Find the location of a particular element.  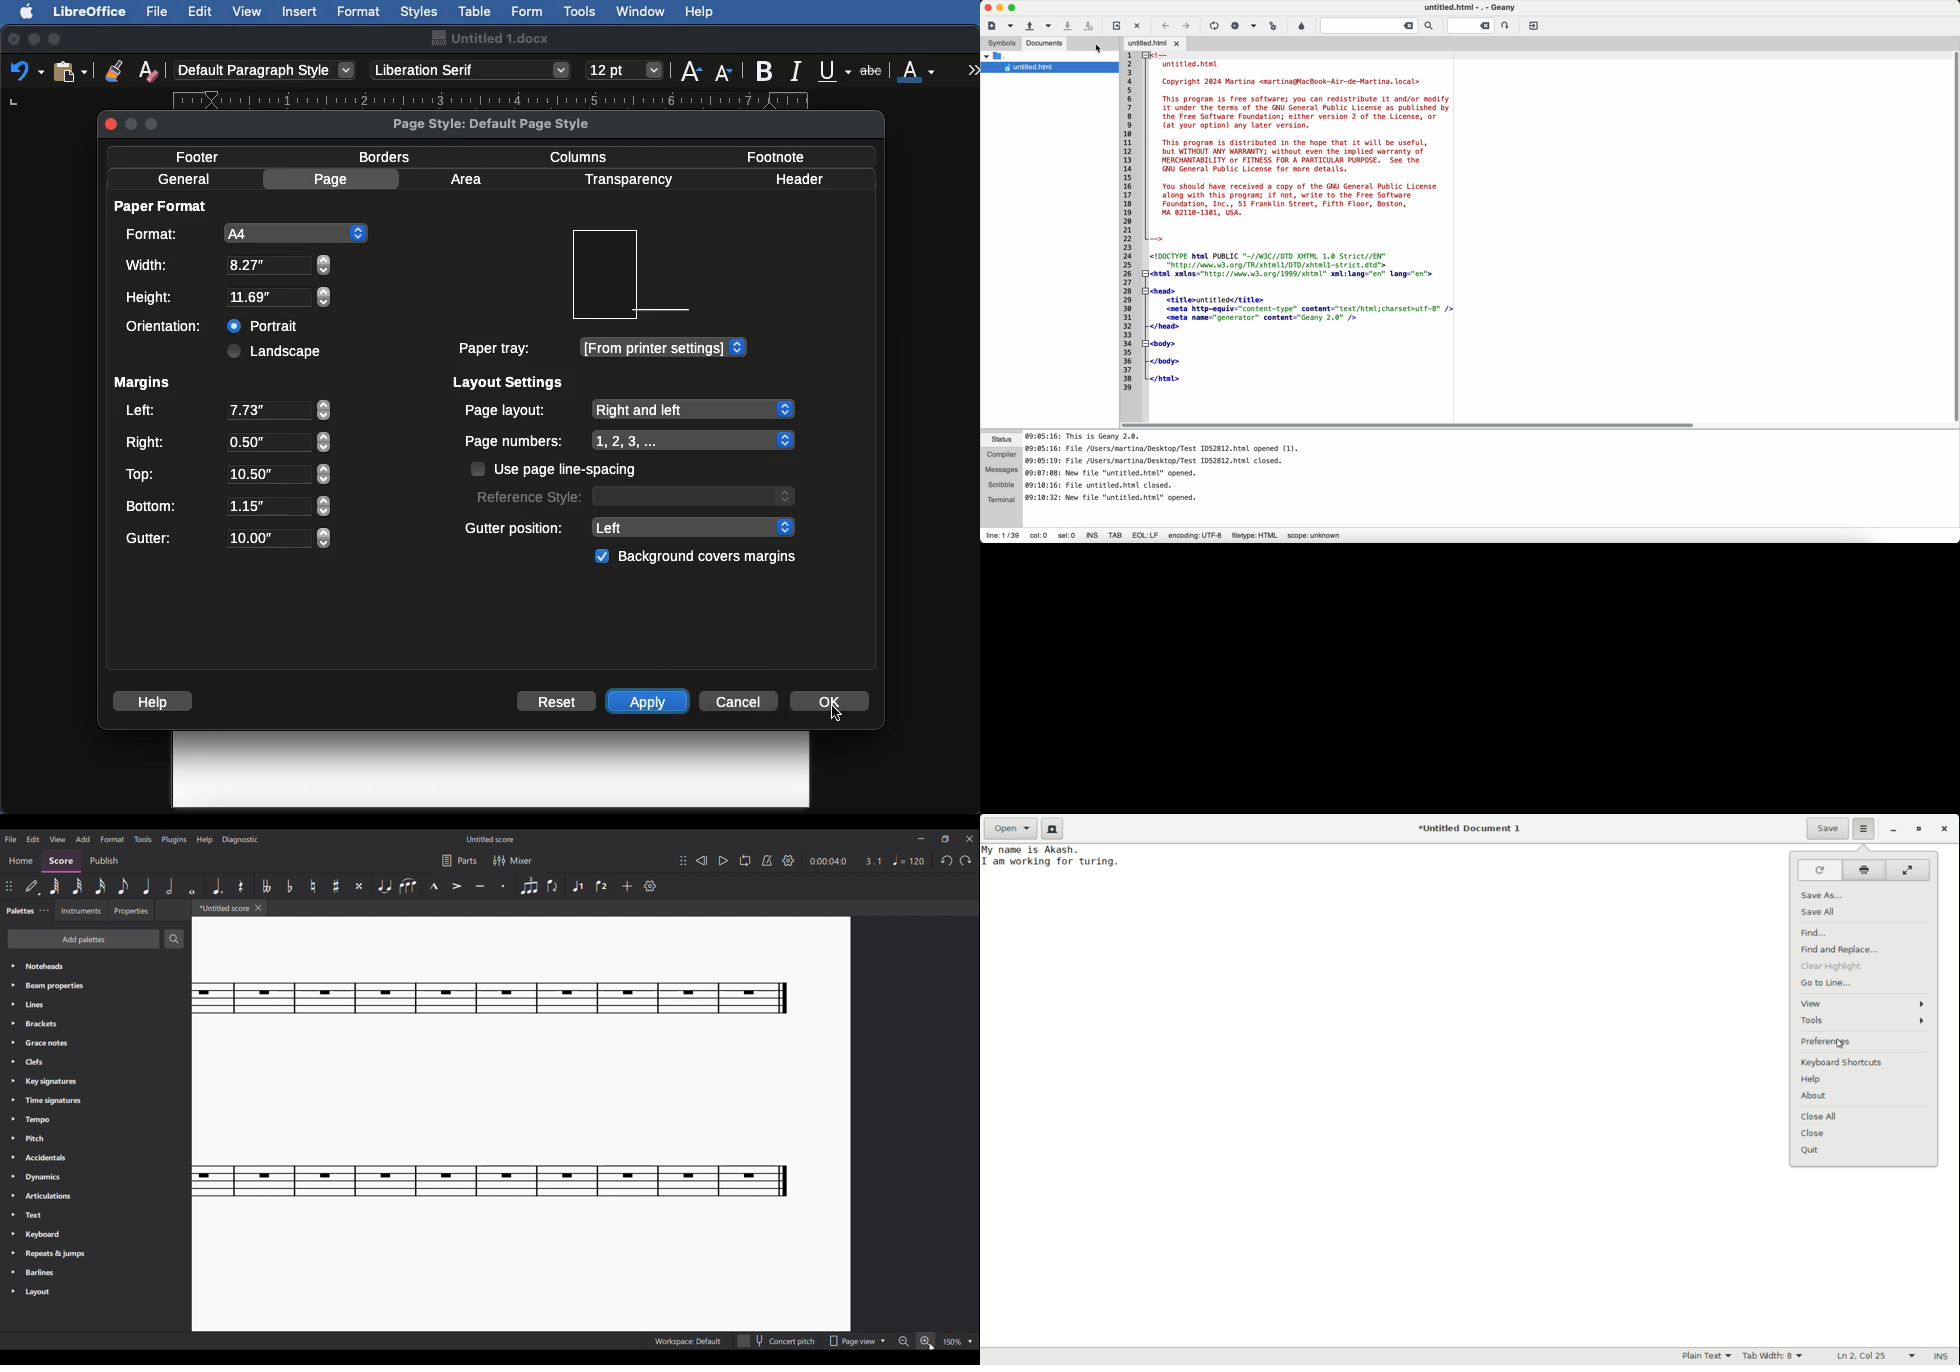

Footer is located at coordinates (204, 156).